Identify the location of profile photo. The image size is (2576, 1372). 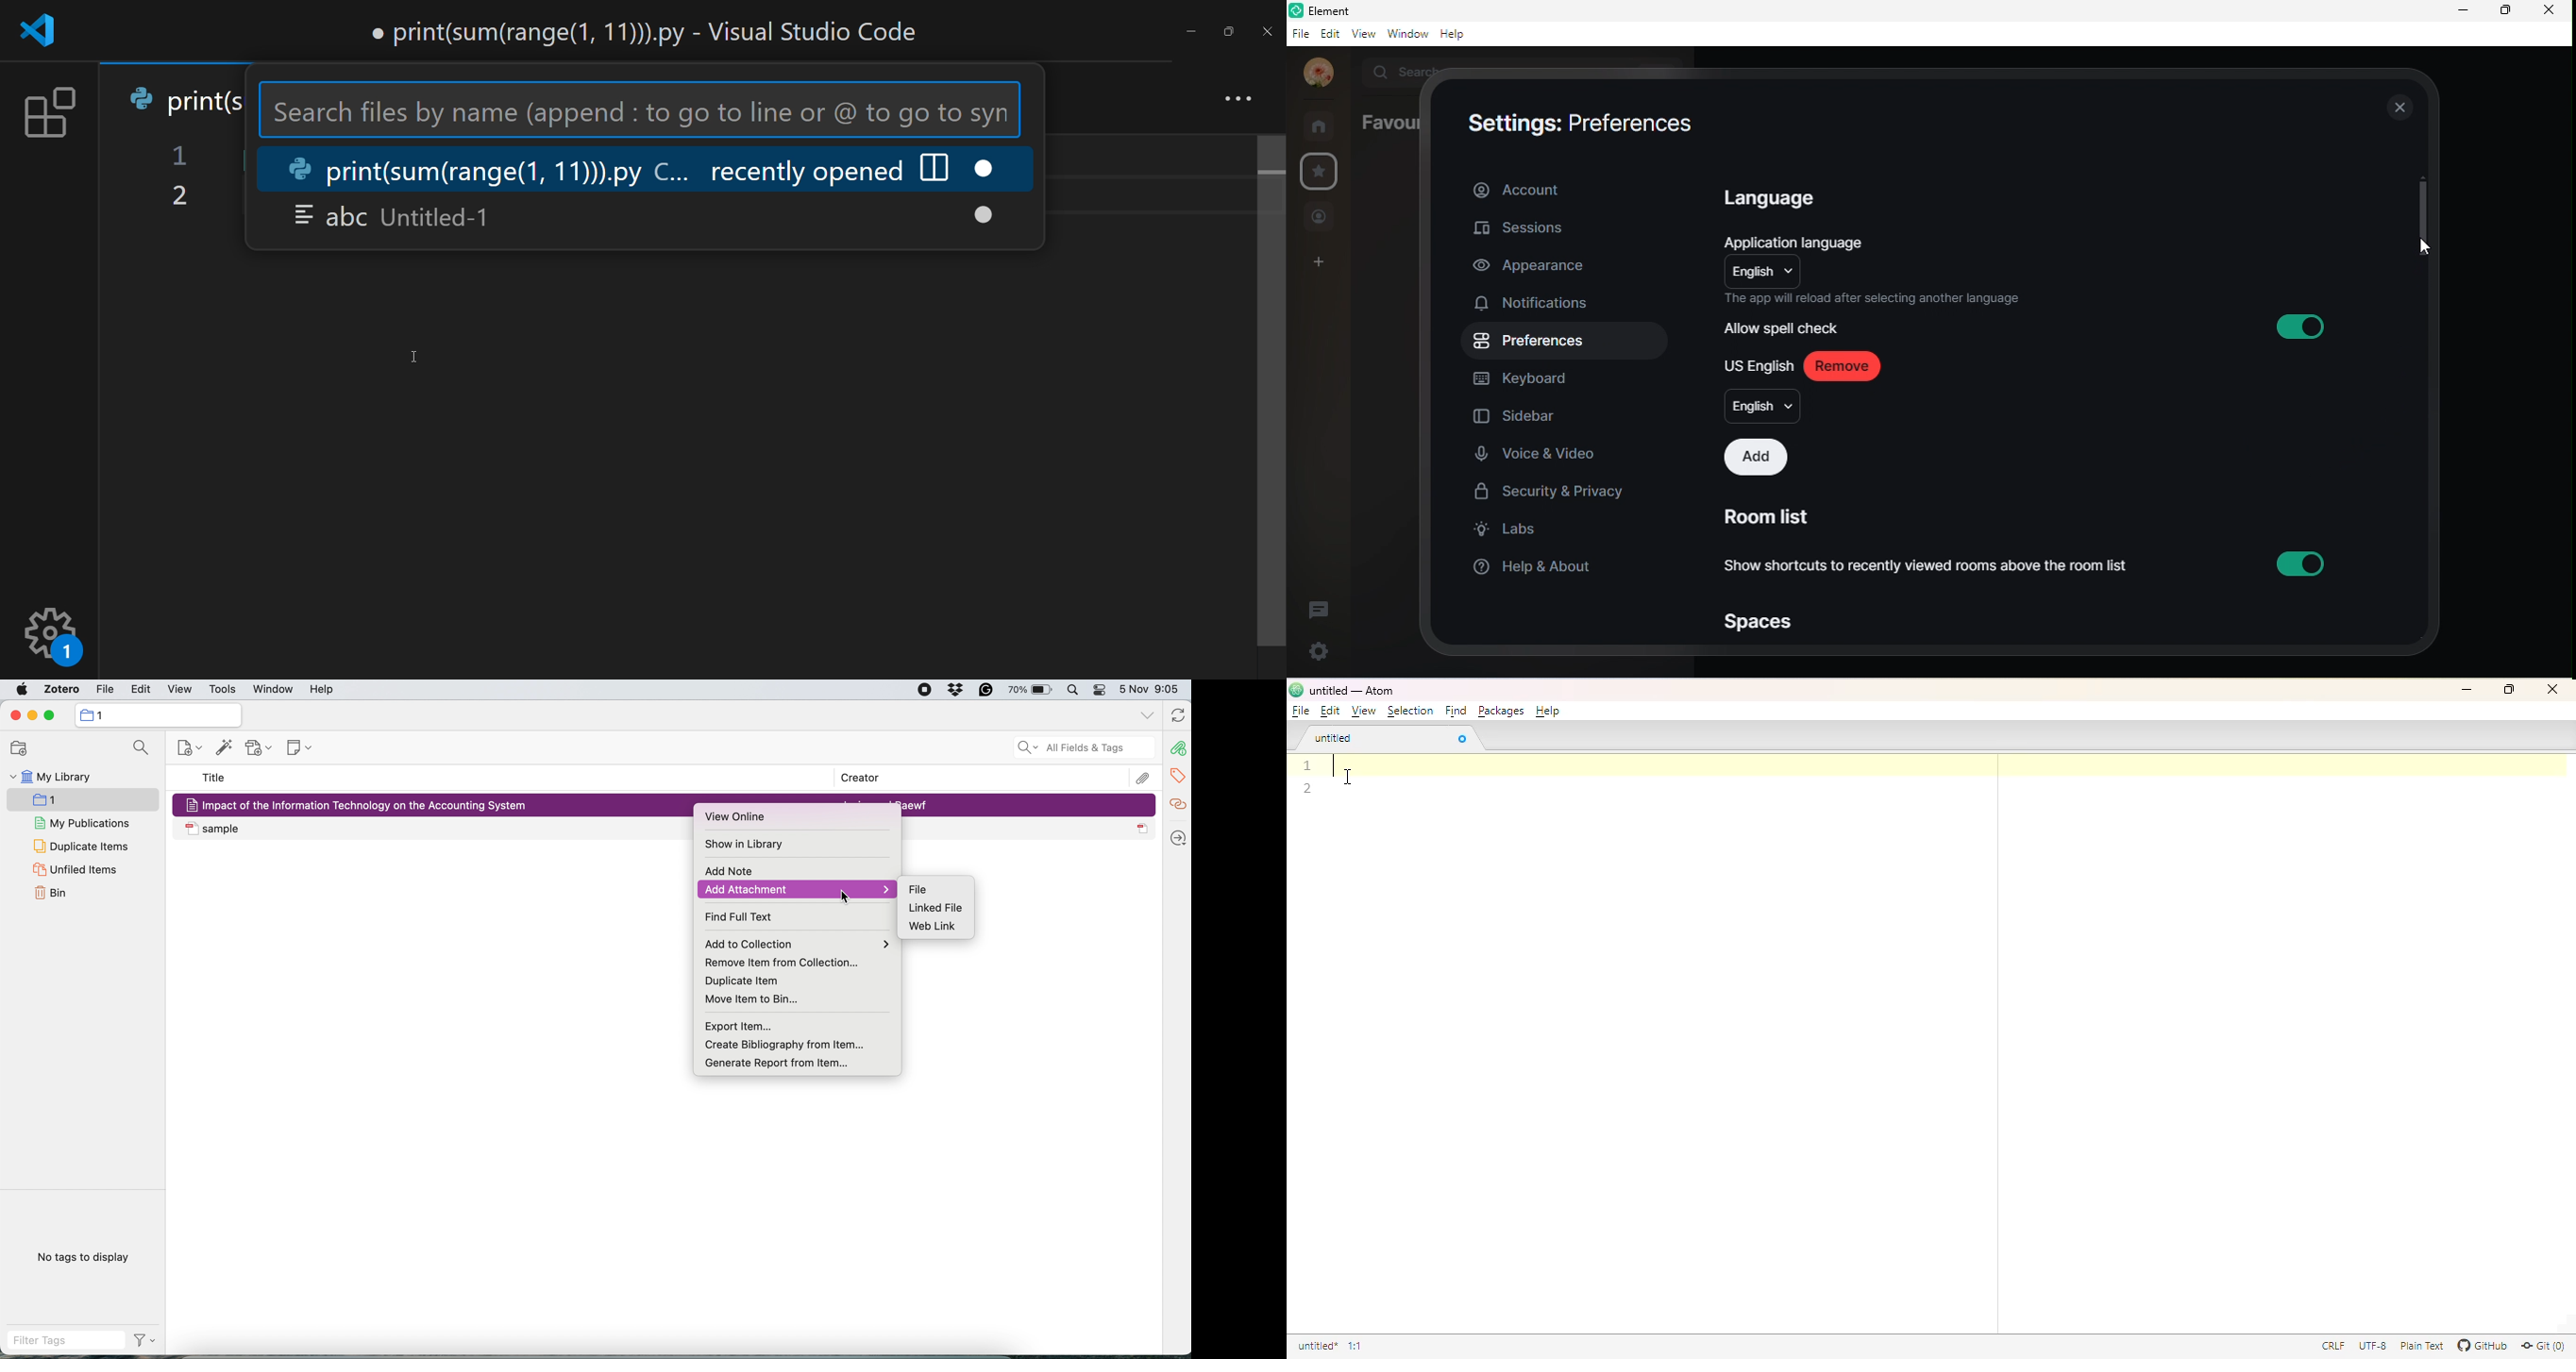
(1315, 73).